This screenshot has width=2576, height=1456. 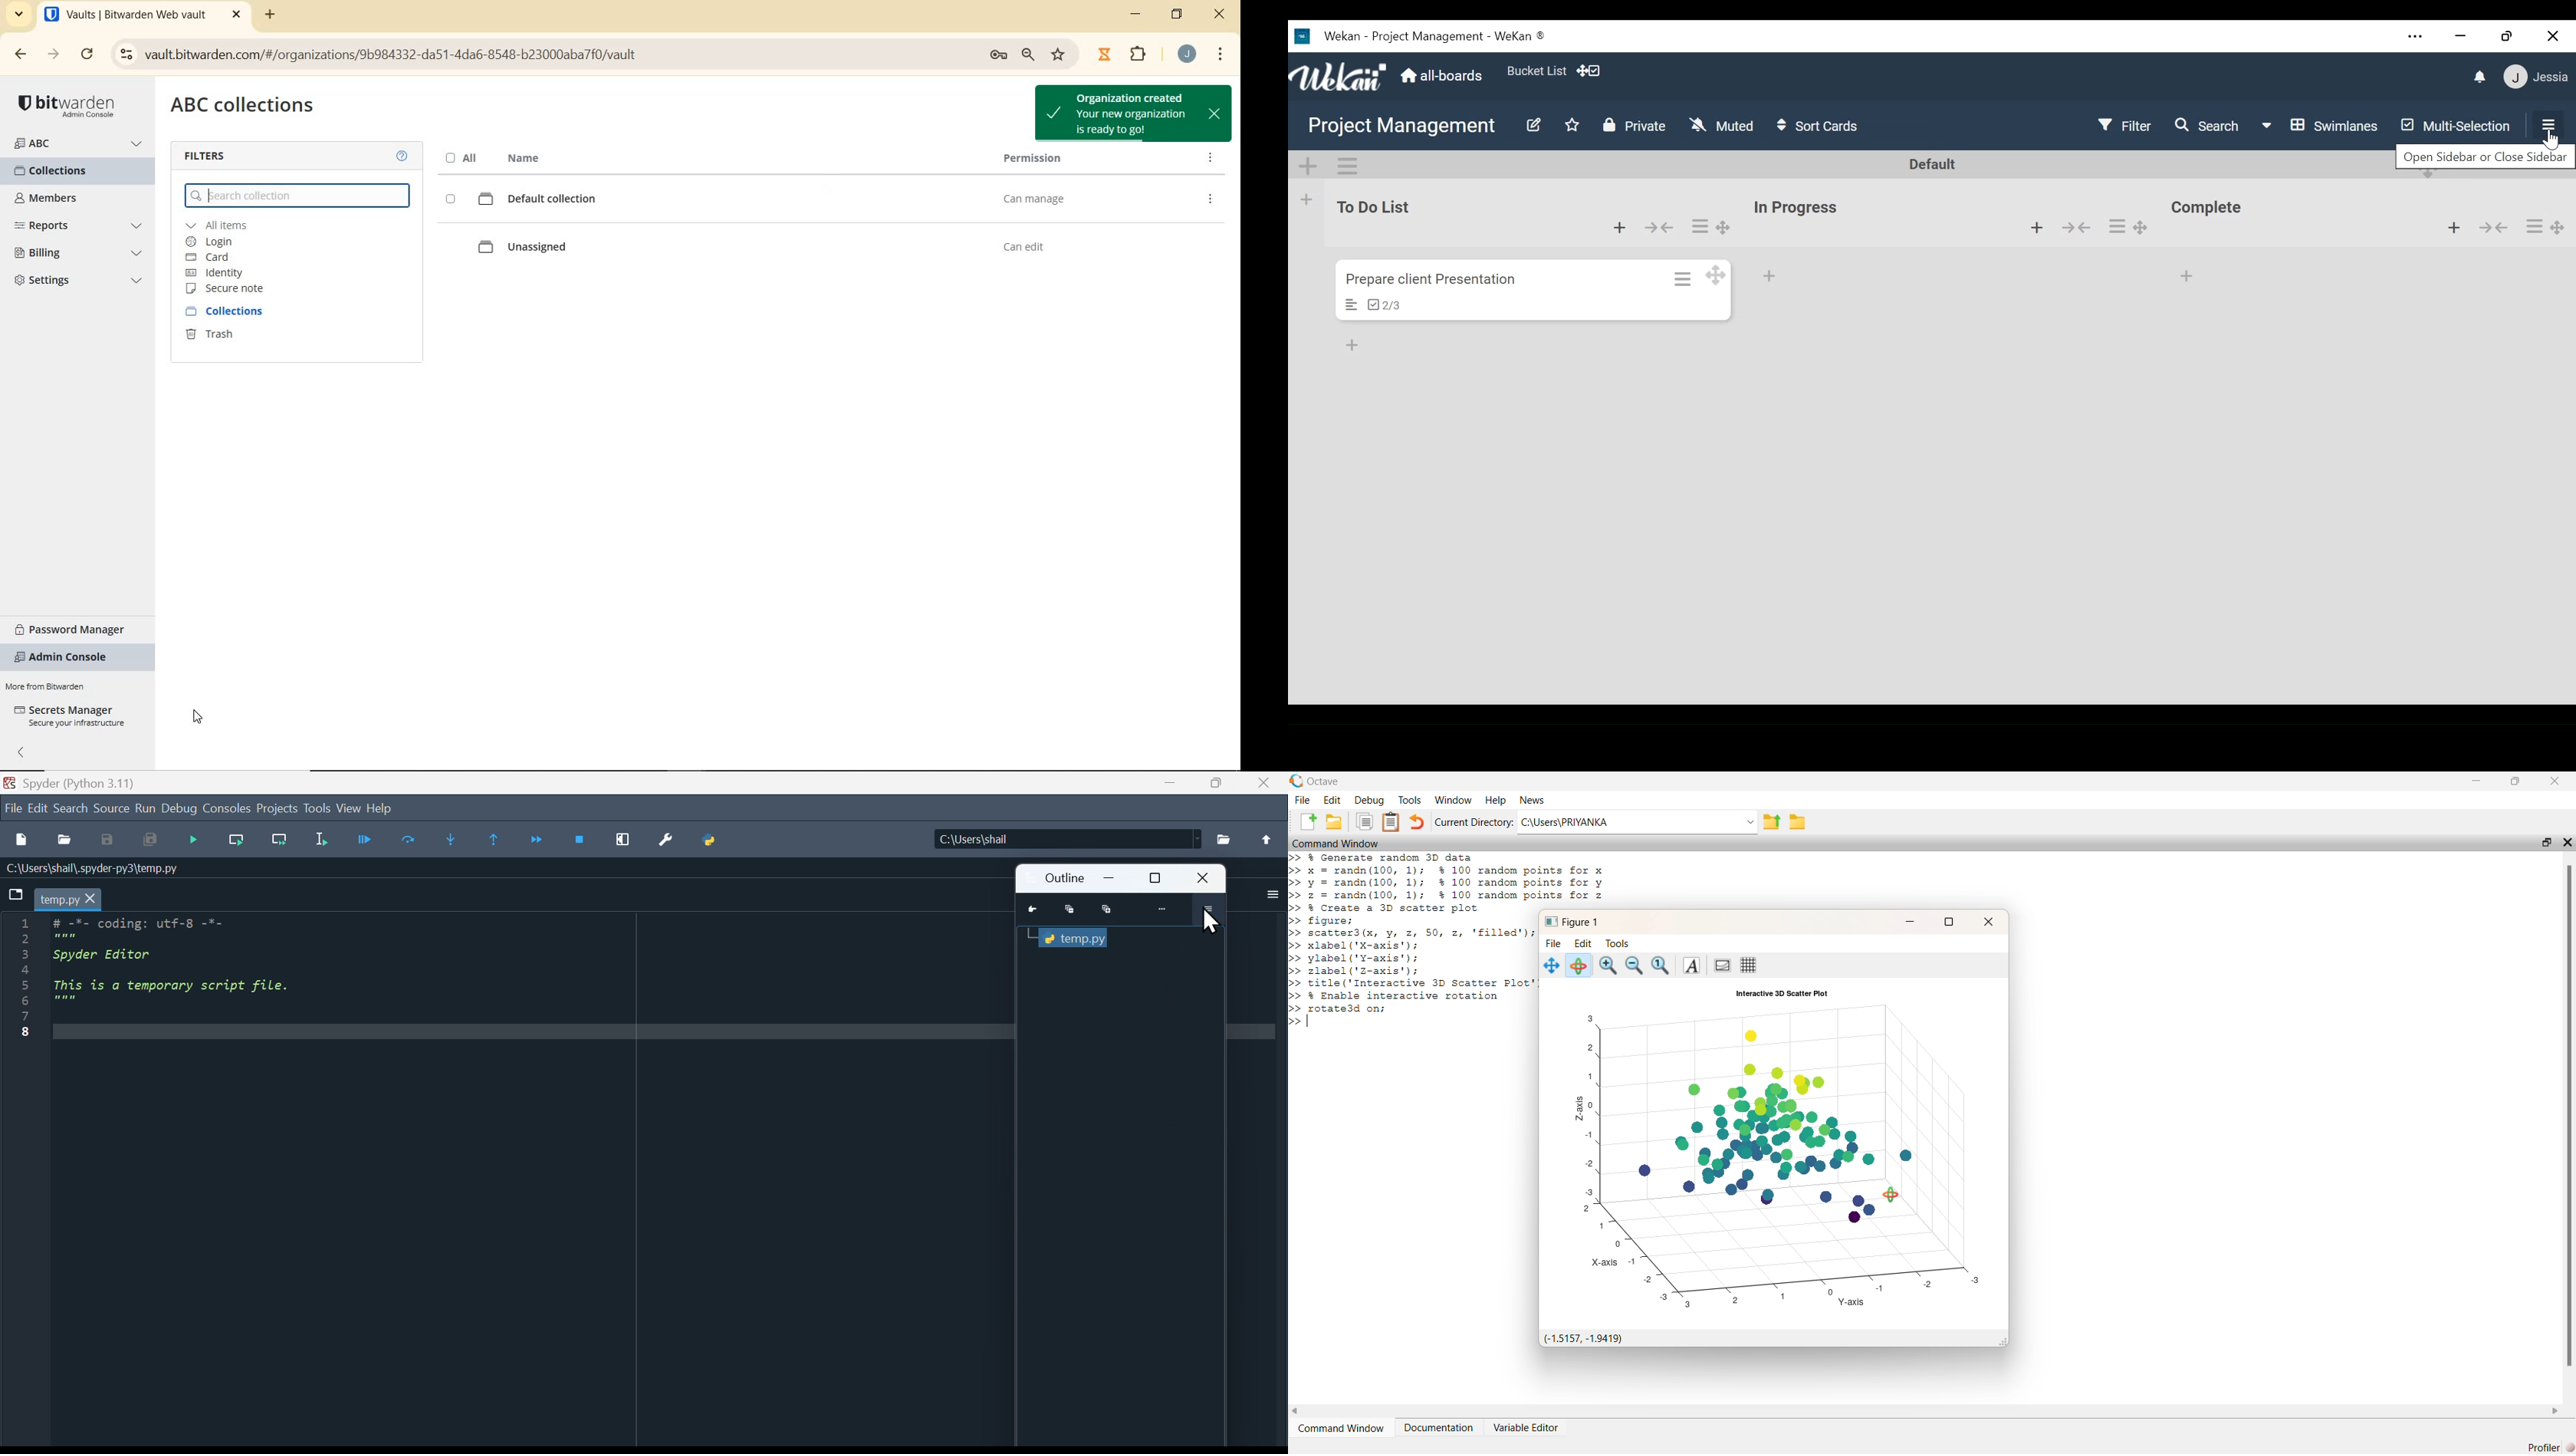 I want to click on default collection, so click(x=675, y=200).